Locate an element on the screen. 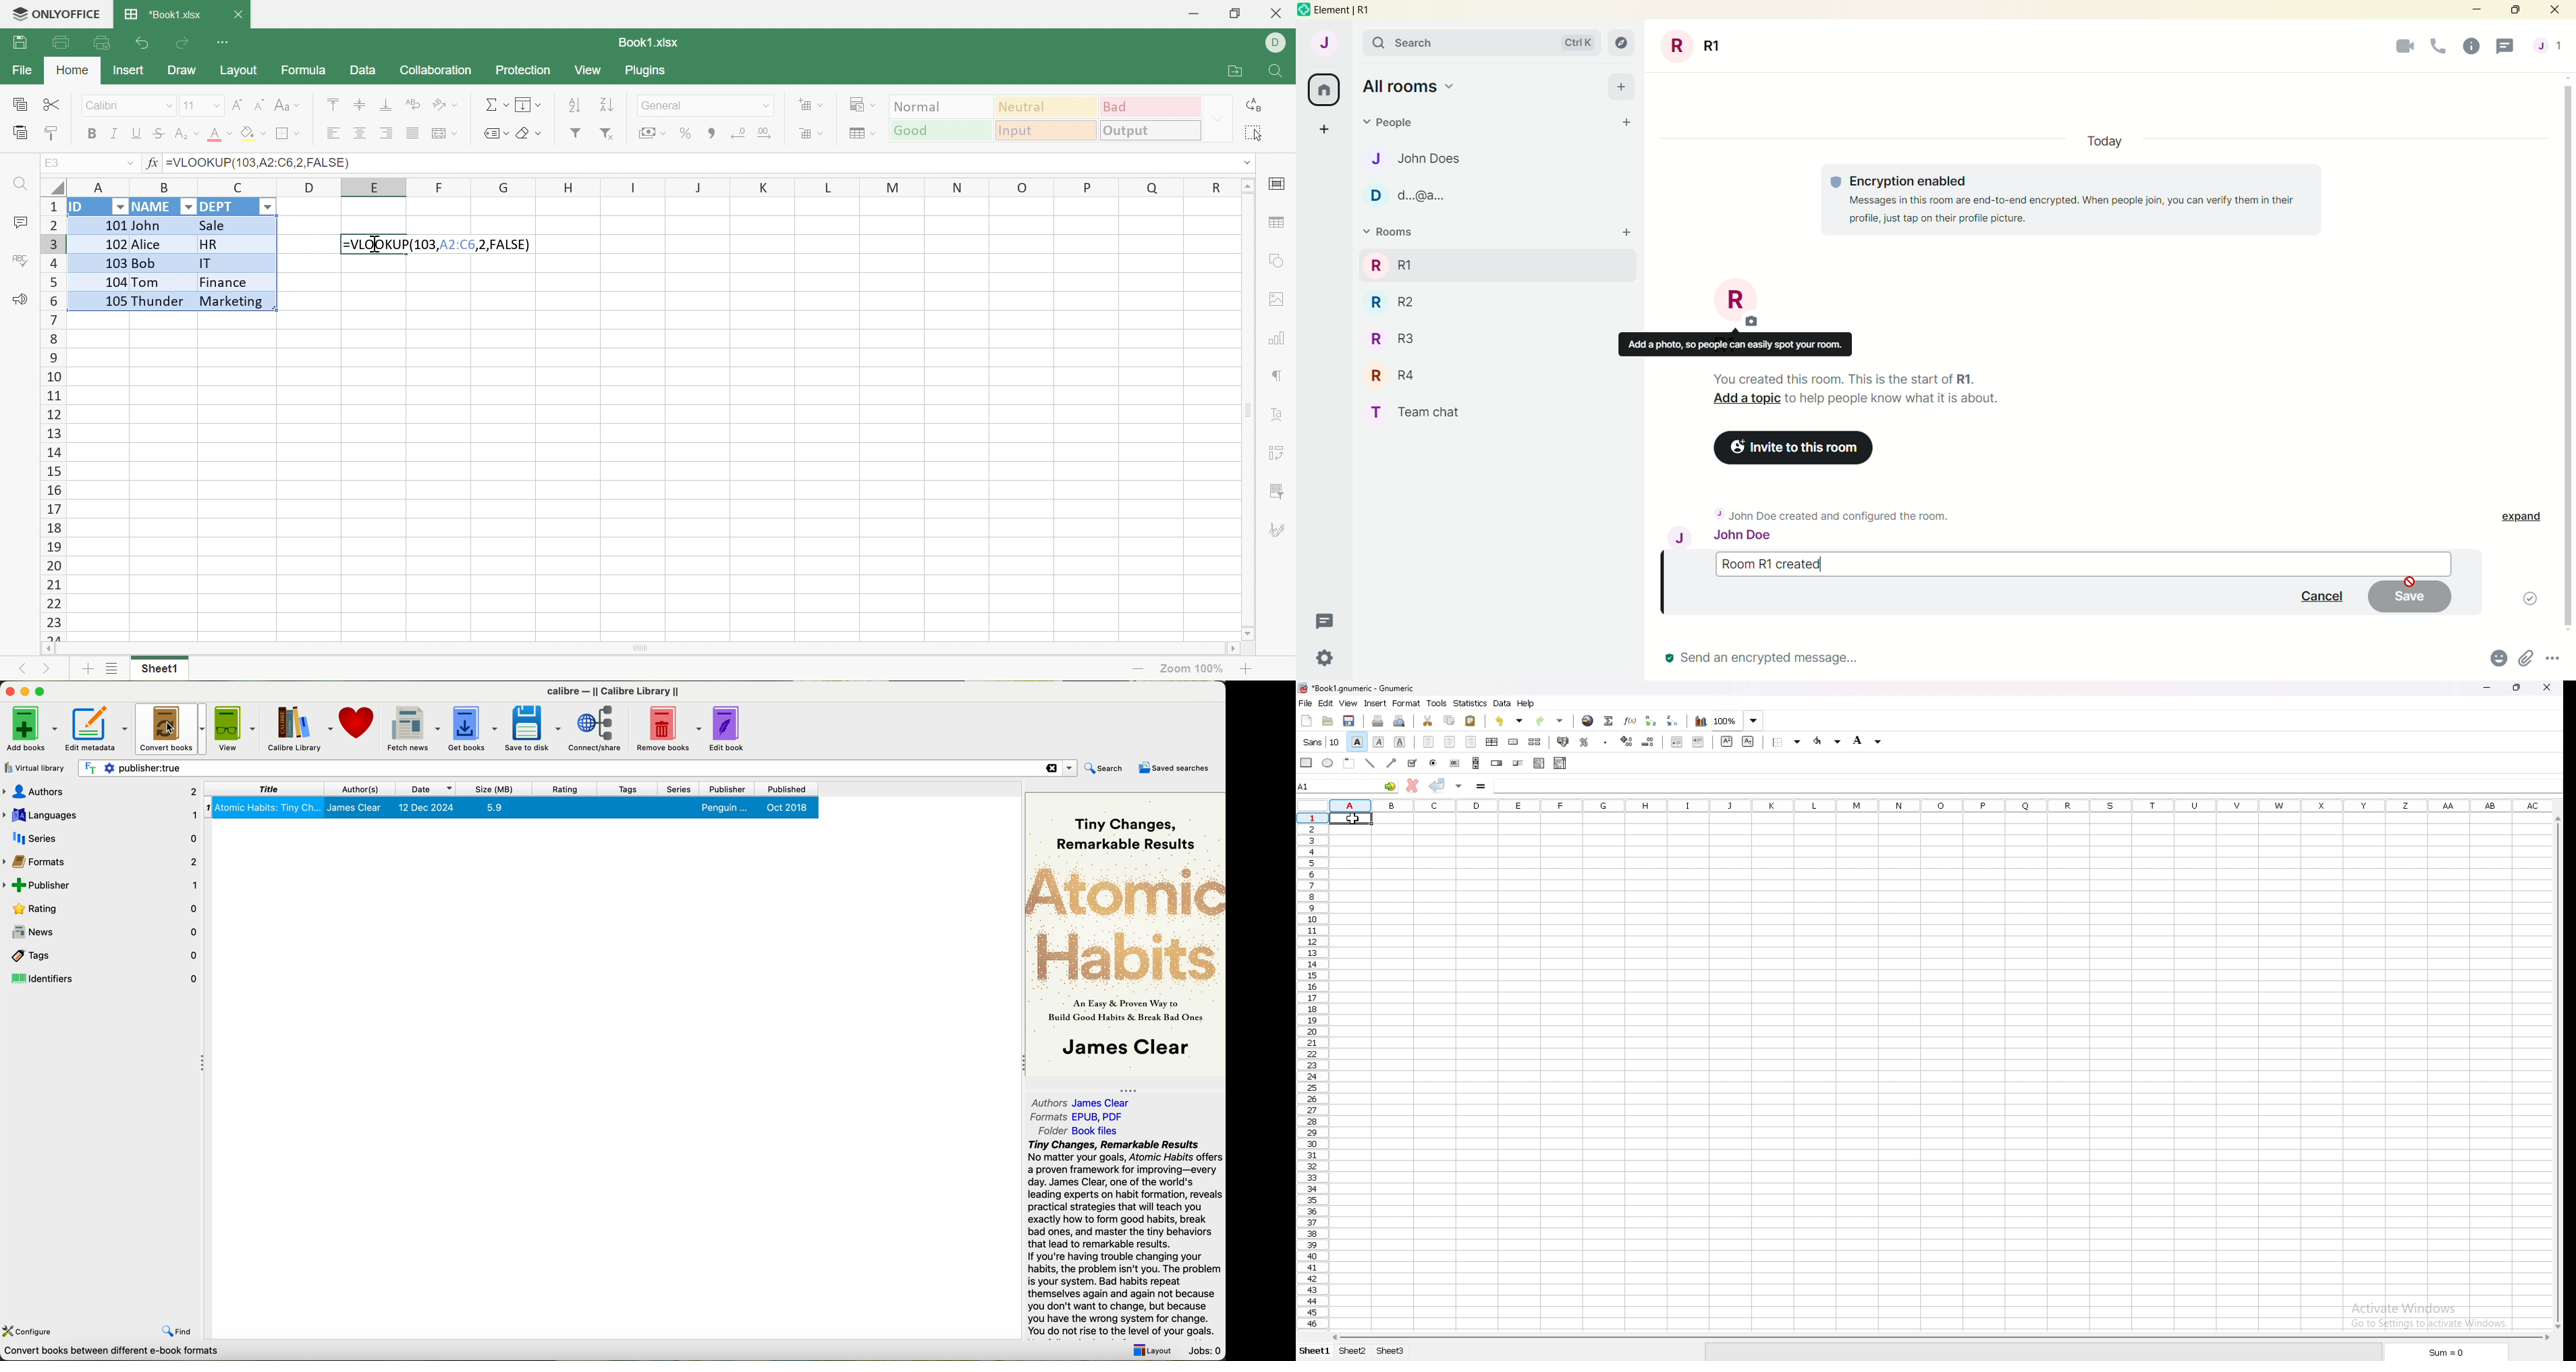 This screenshot has height=1372, width=2576. Calibri is located at coordinates (106, 105).